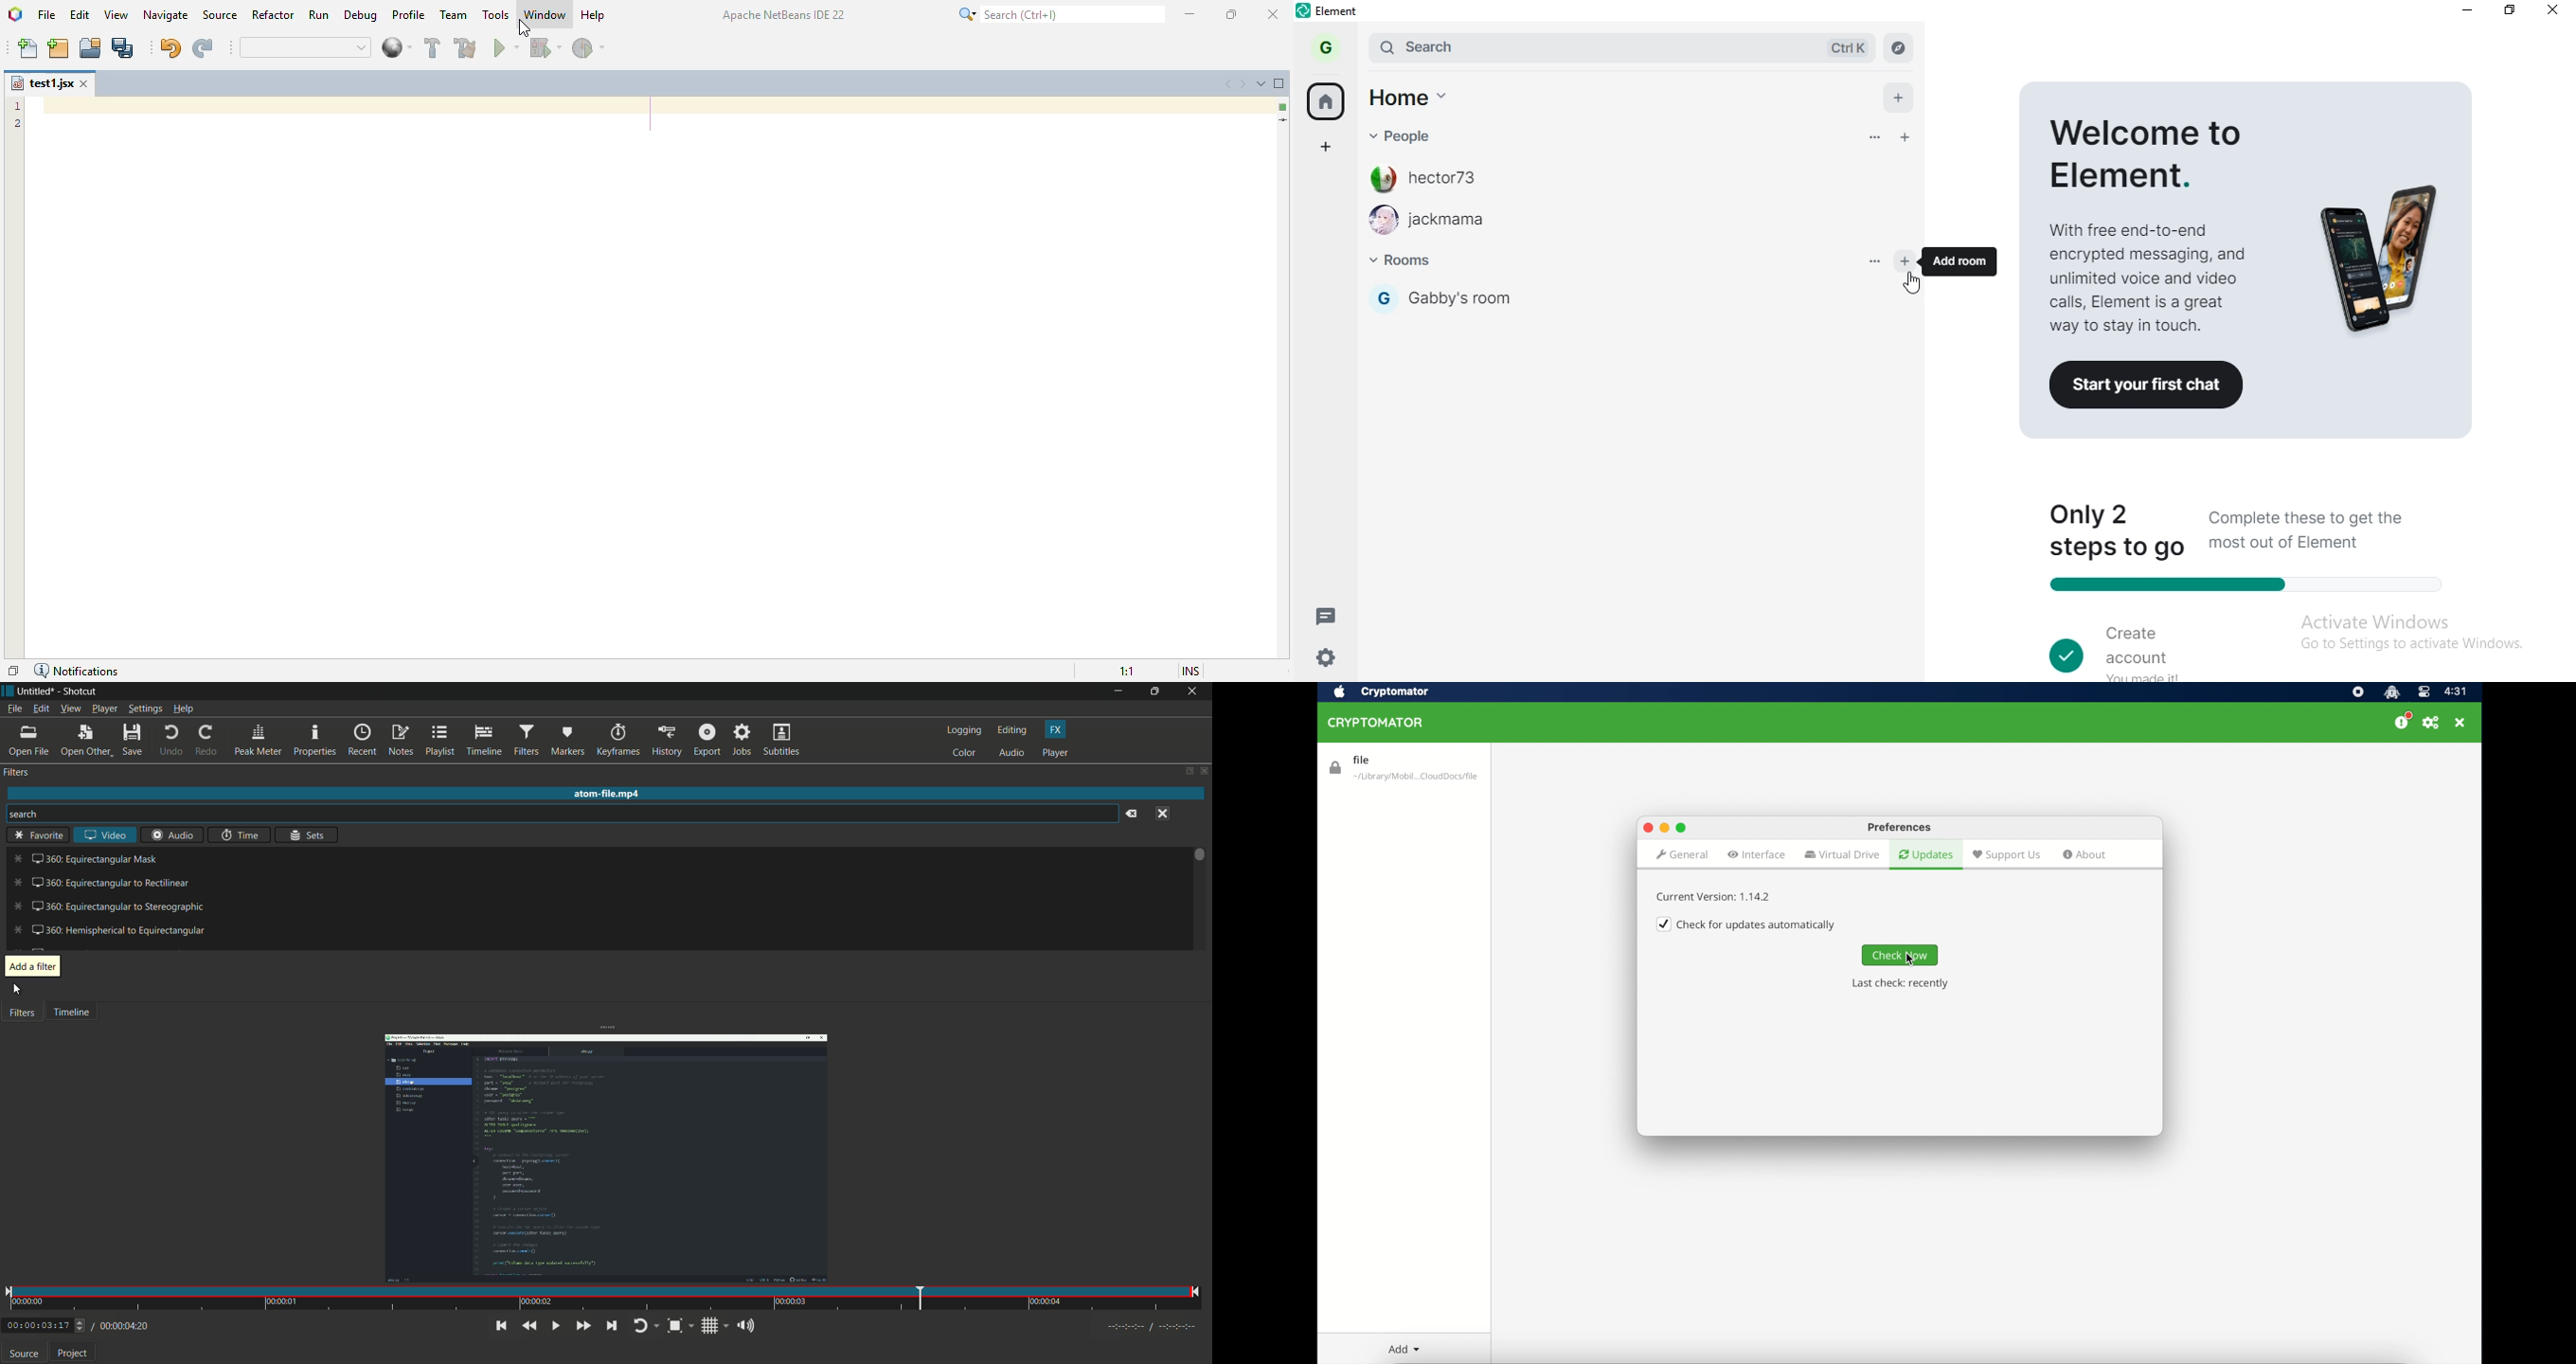  What do you see at coordinates (525, 741) in the screenshot?
I see `filters` at bounding box center [525, 741].